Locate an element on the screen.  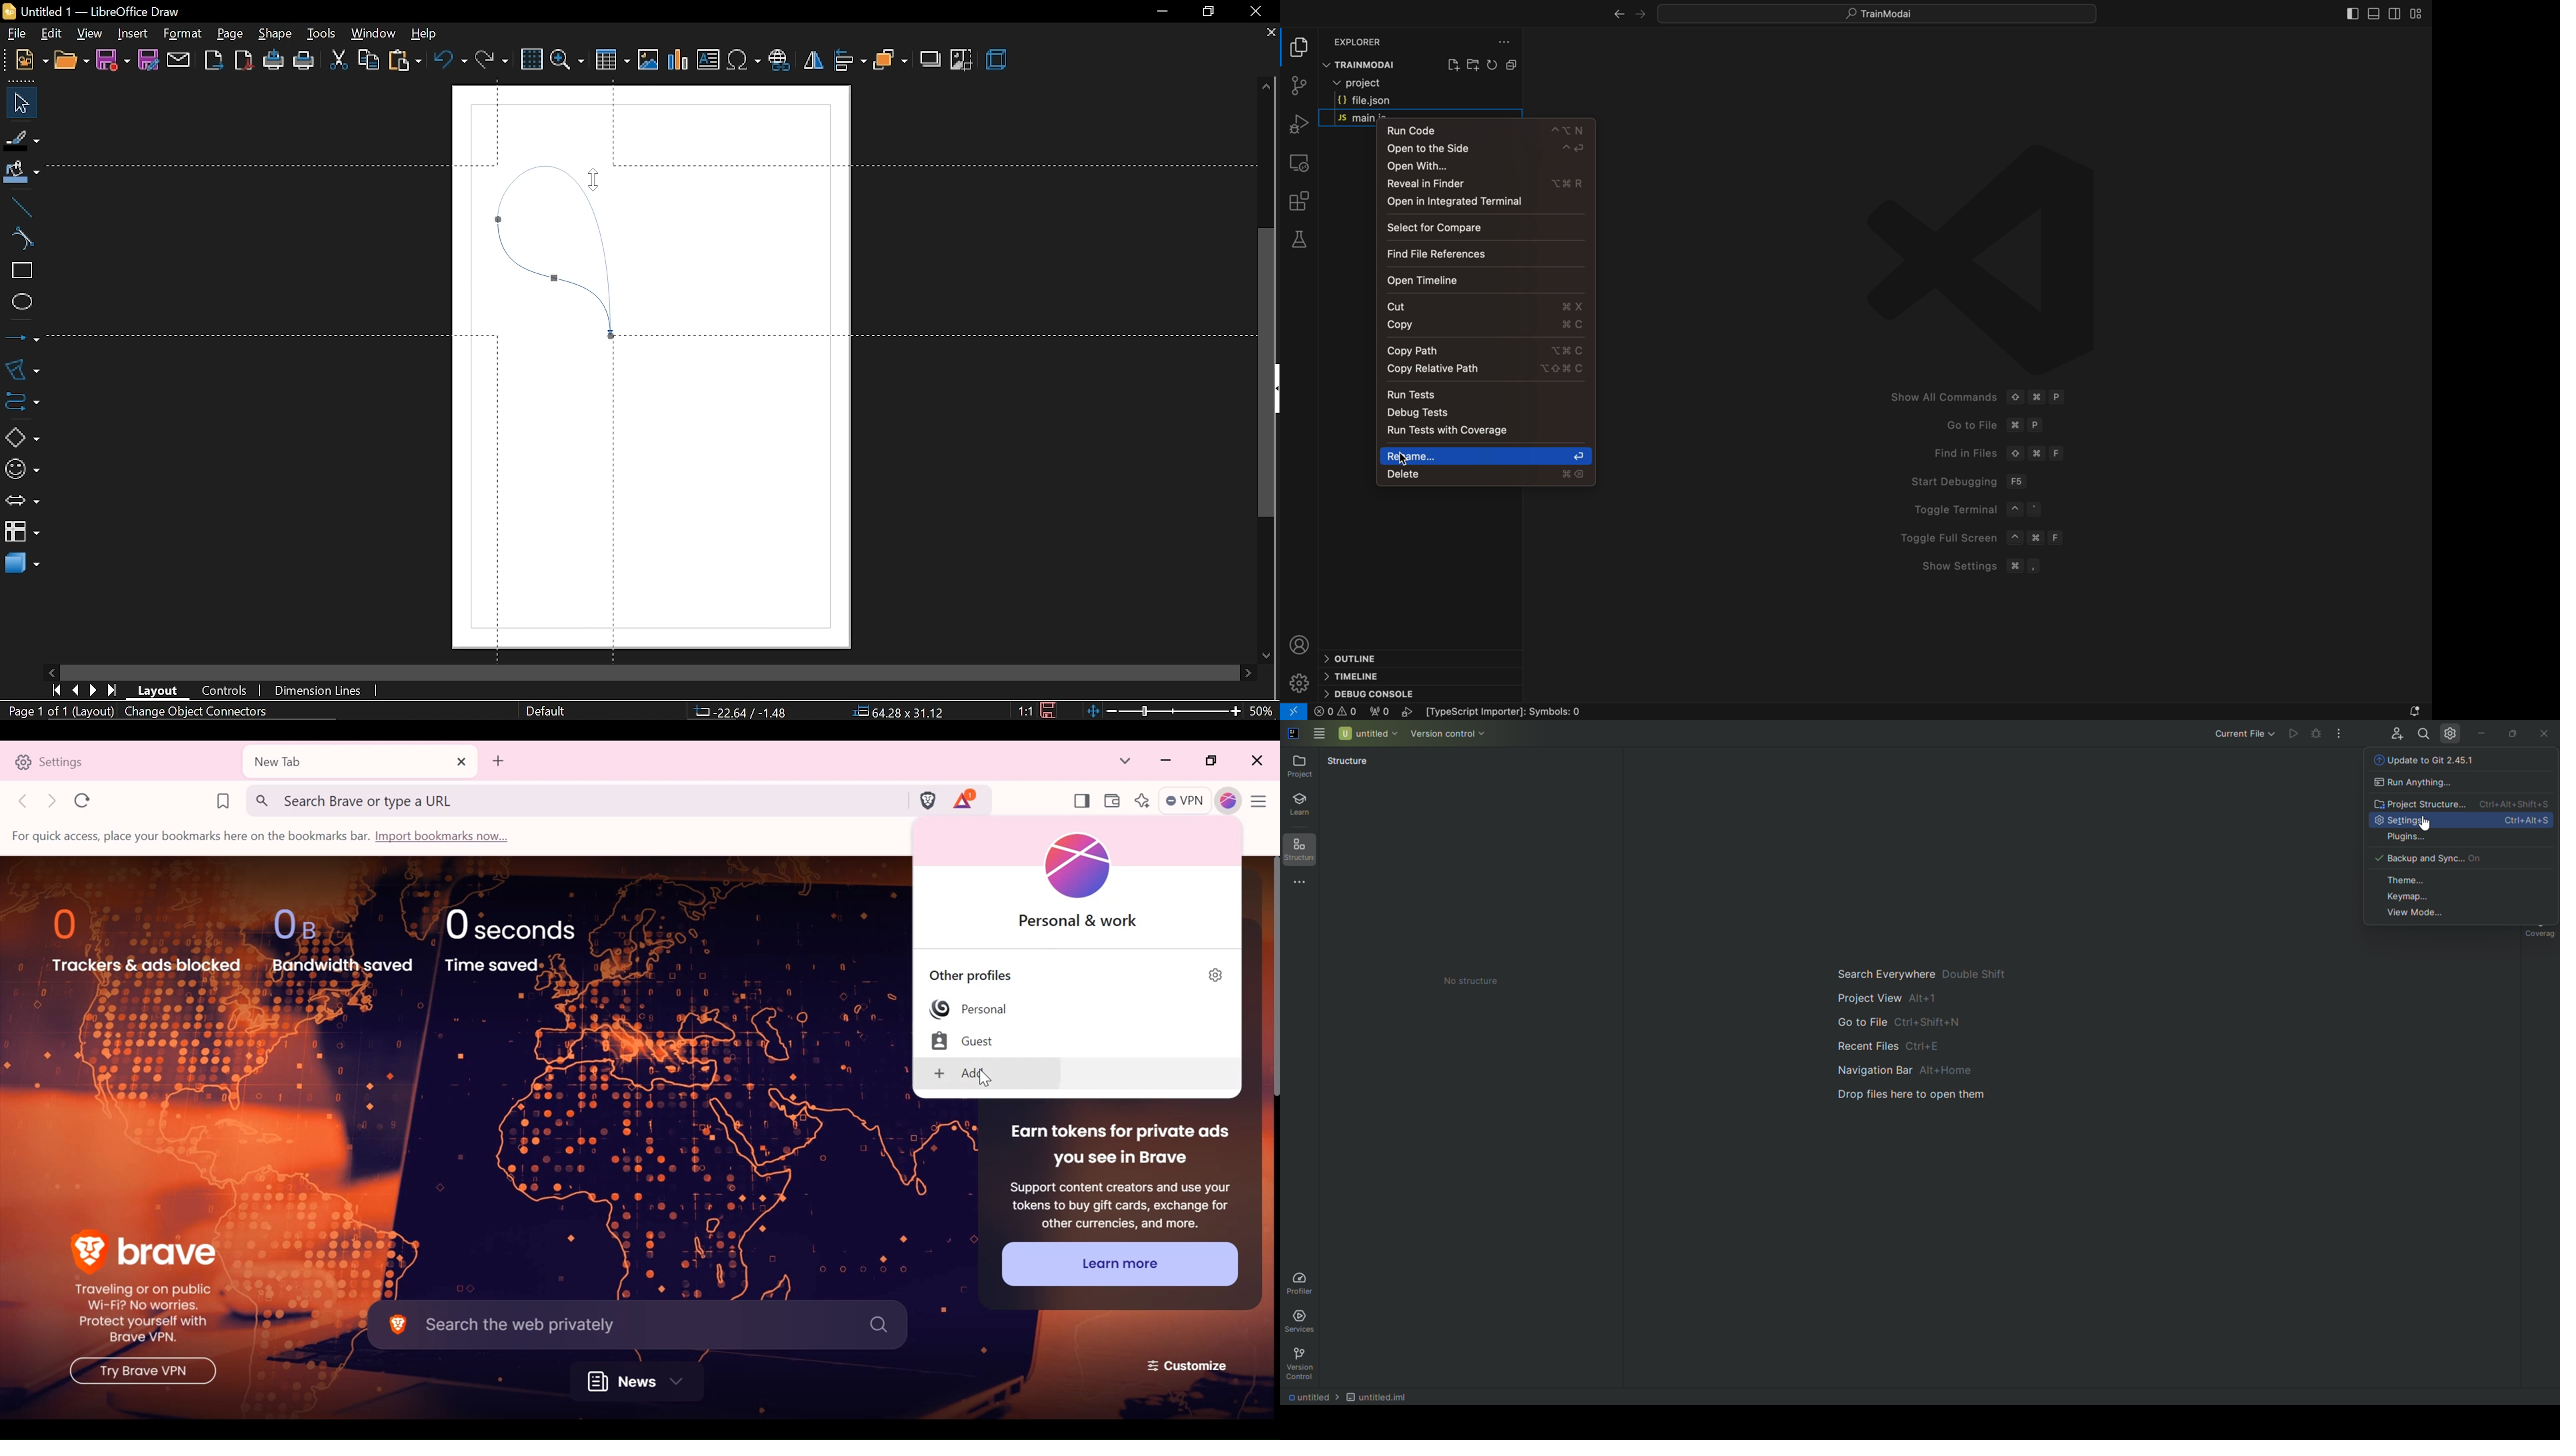
Learn more is located at coordinates (1119, 1263).